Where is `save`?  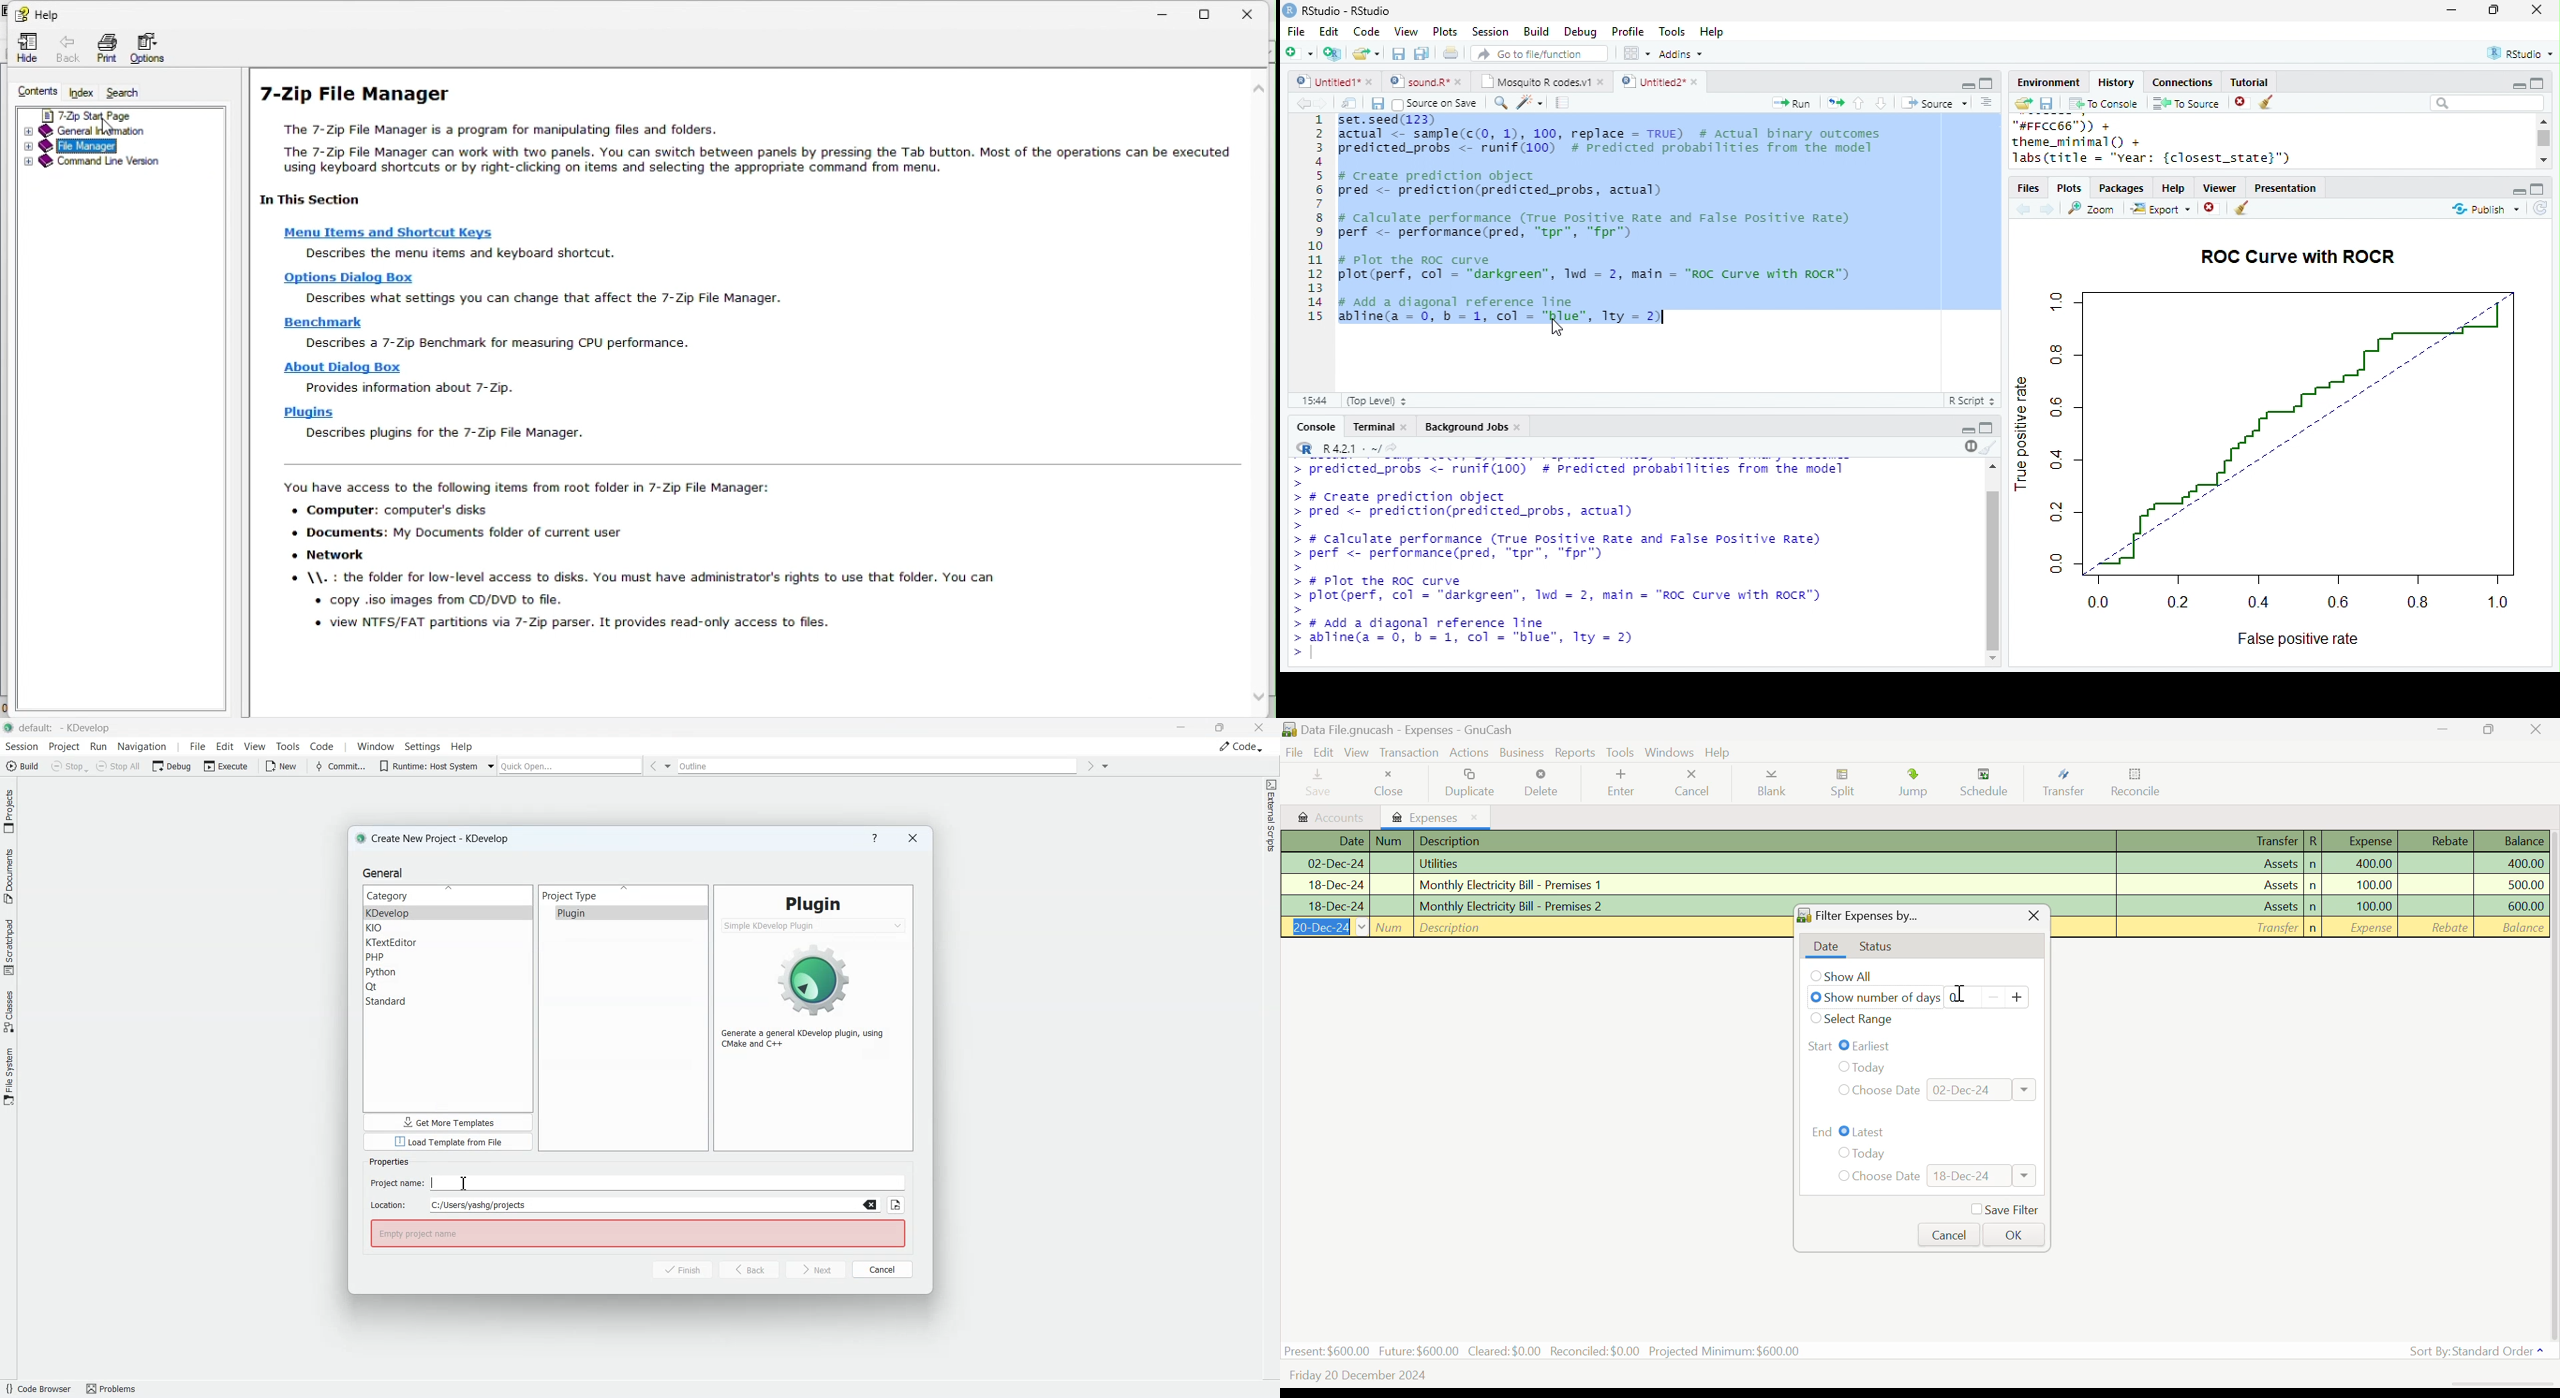 save is located at coordinates (1377, 104).